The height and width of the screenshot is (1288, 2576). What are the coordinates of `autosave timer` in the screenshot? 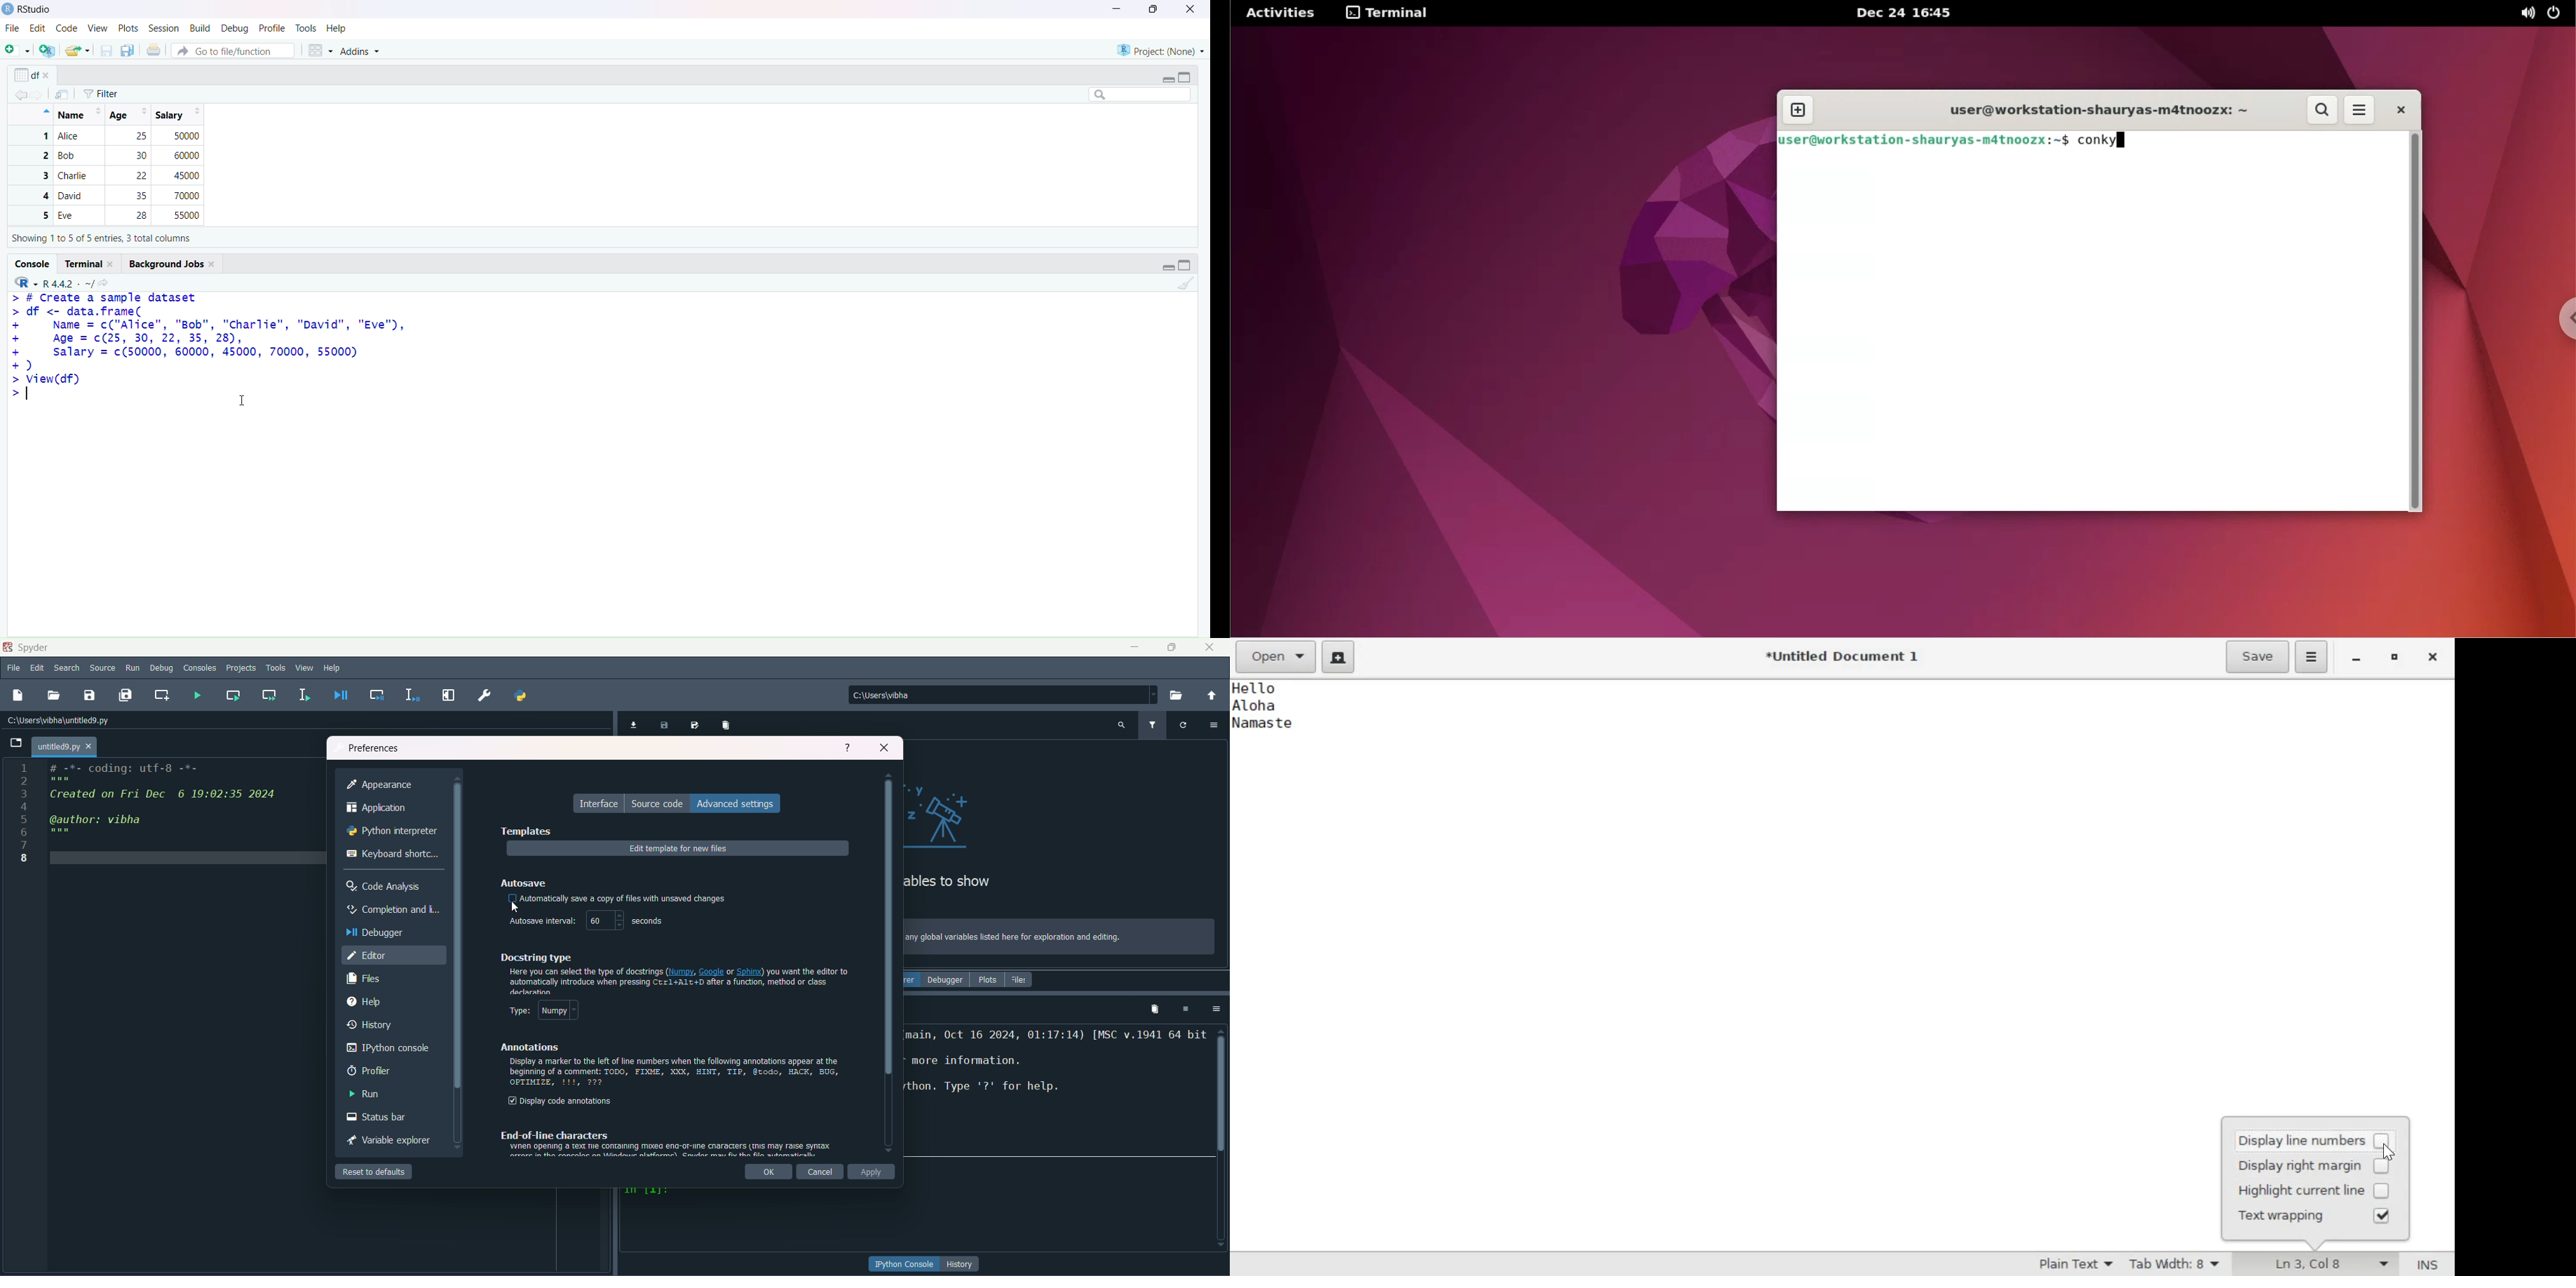 It's located at (586, 921).